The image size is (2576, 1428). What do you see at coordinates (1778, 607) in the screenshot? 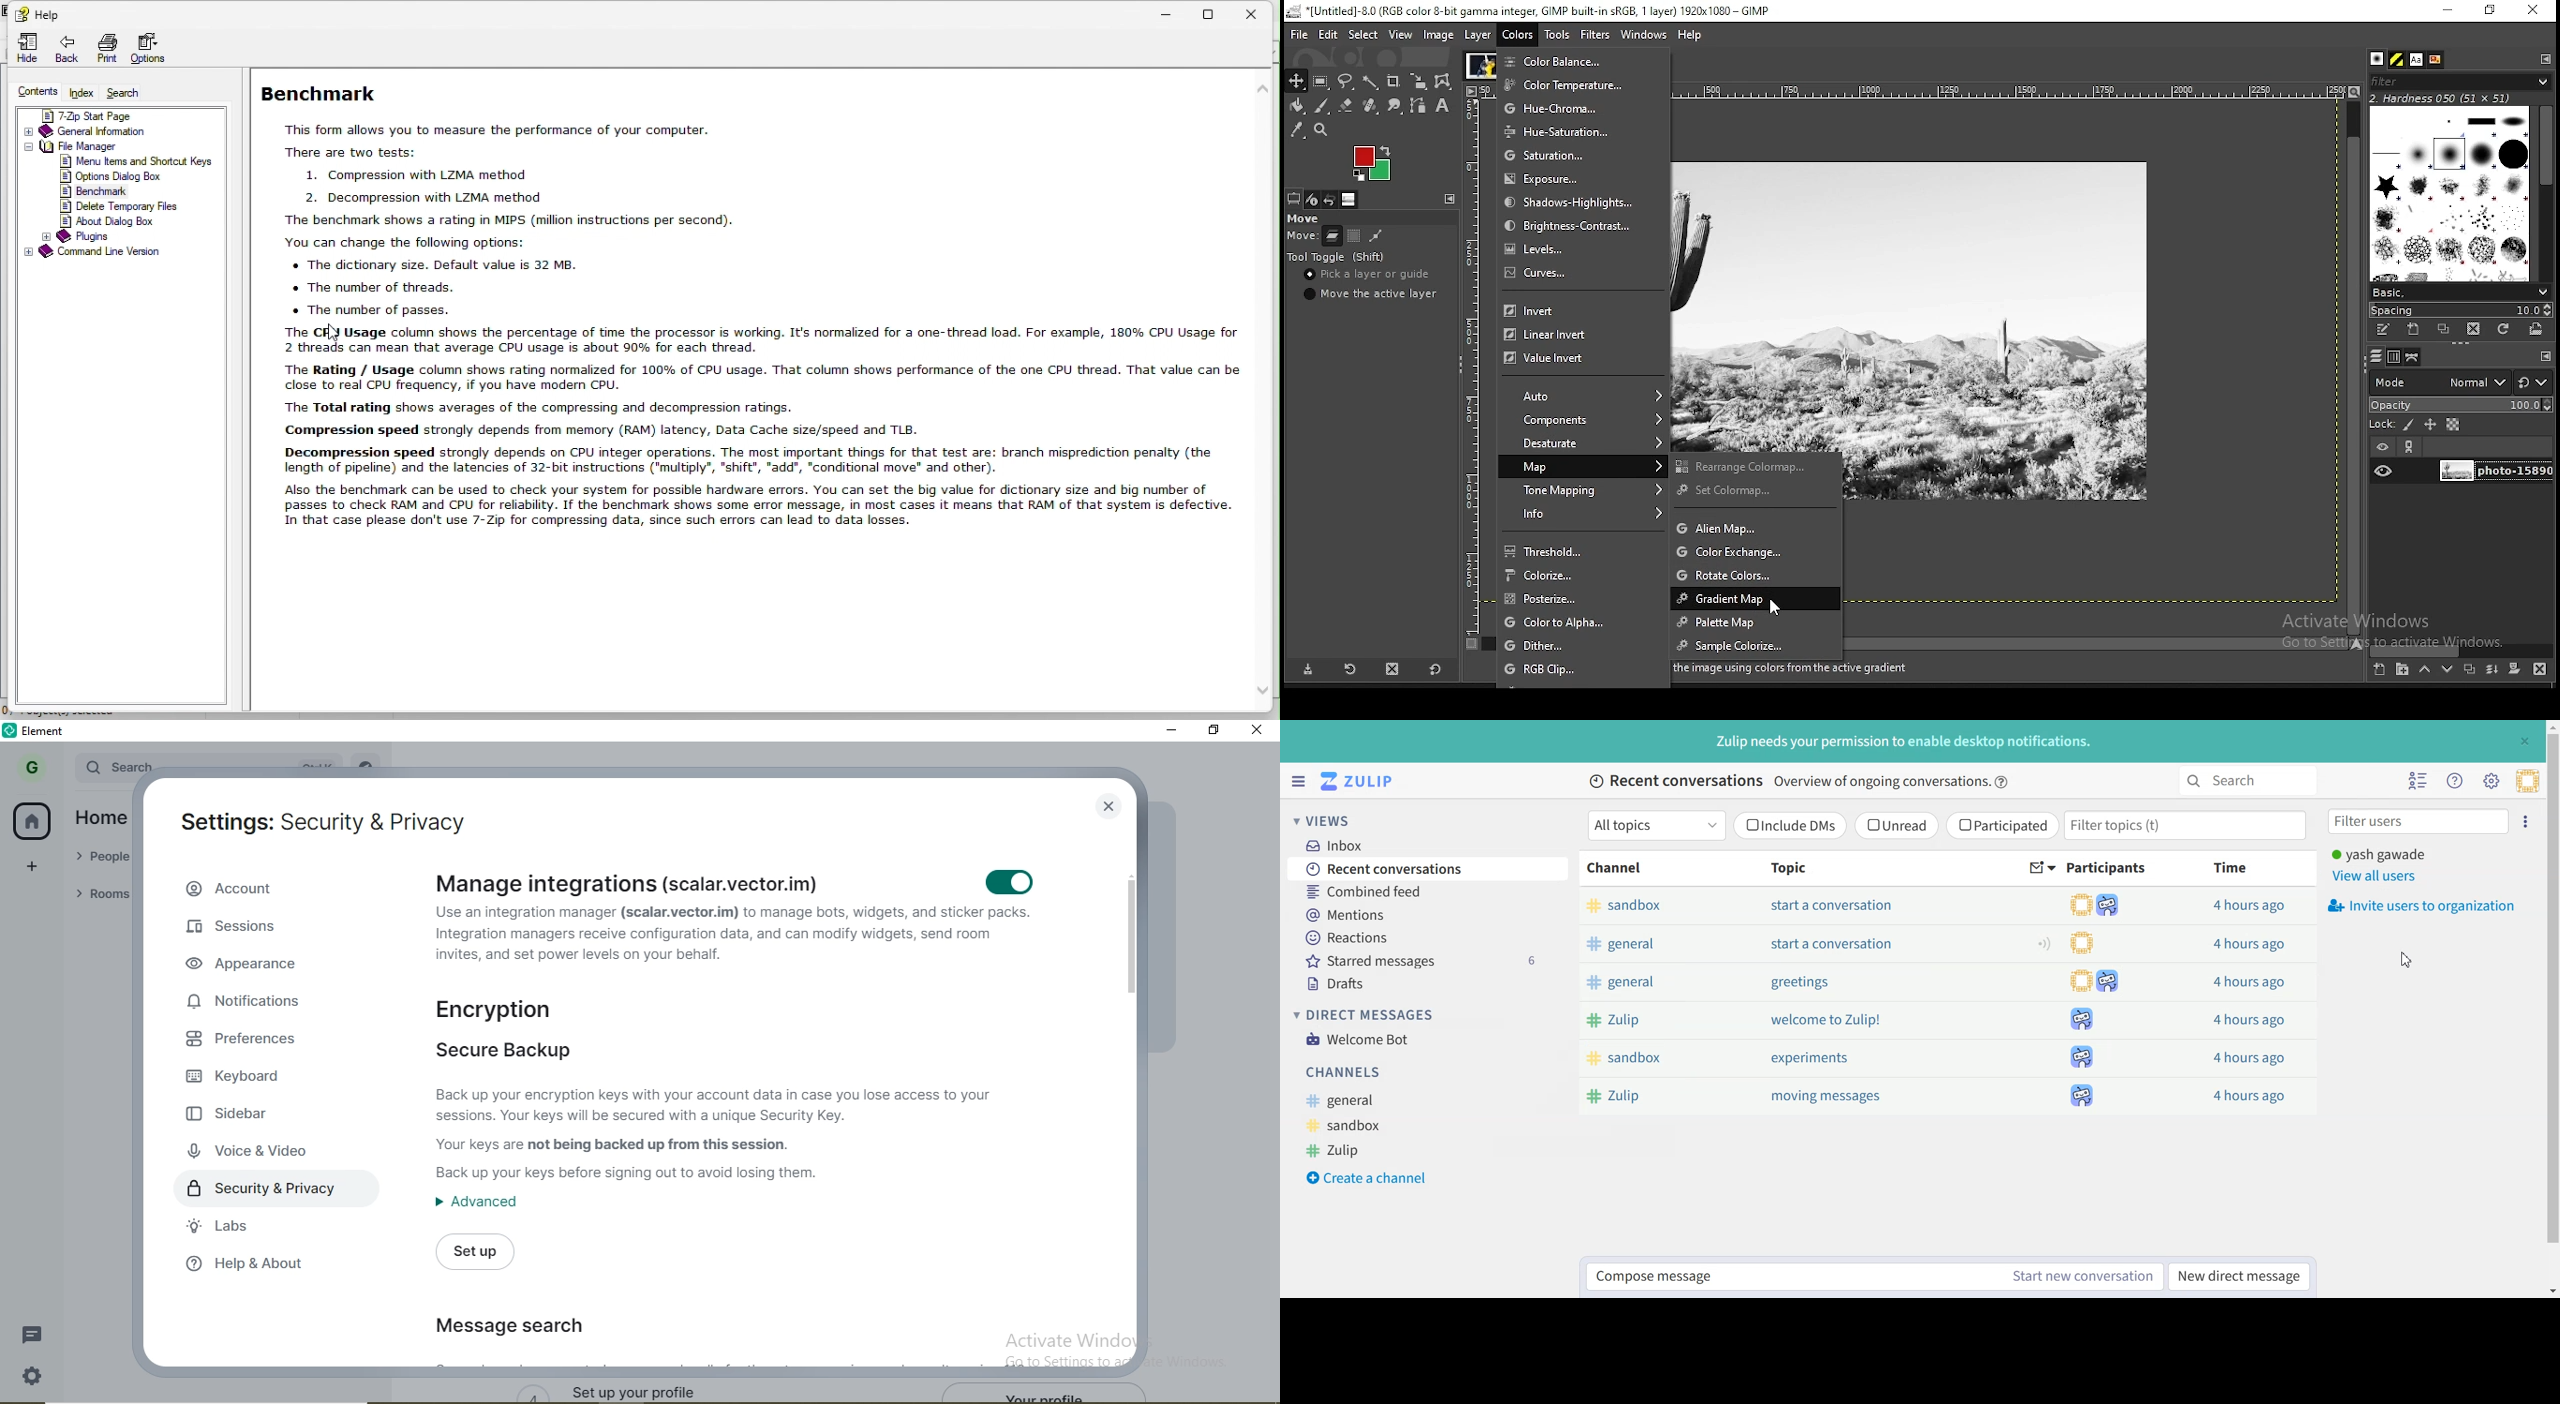
I see `cursor` at bounding box center [1778, 607].